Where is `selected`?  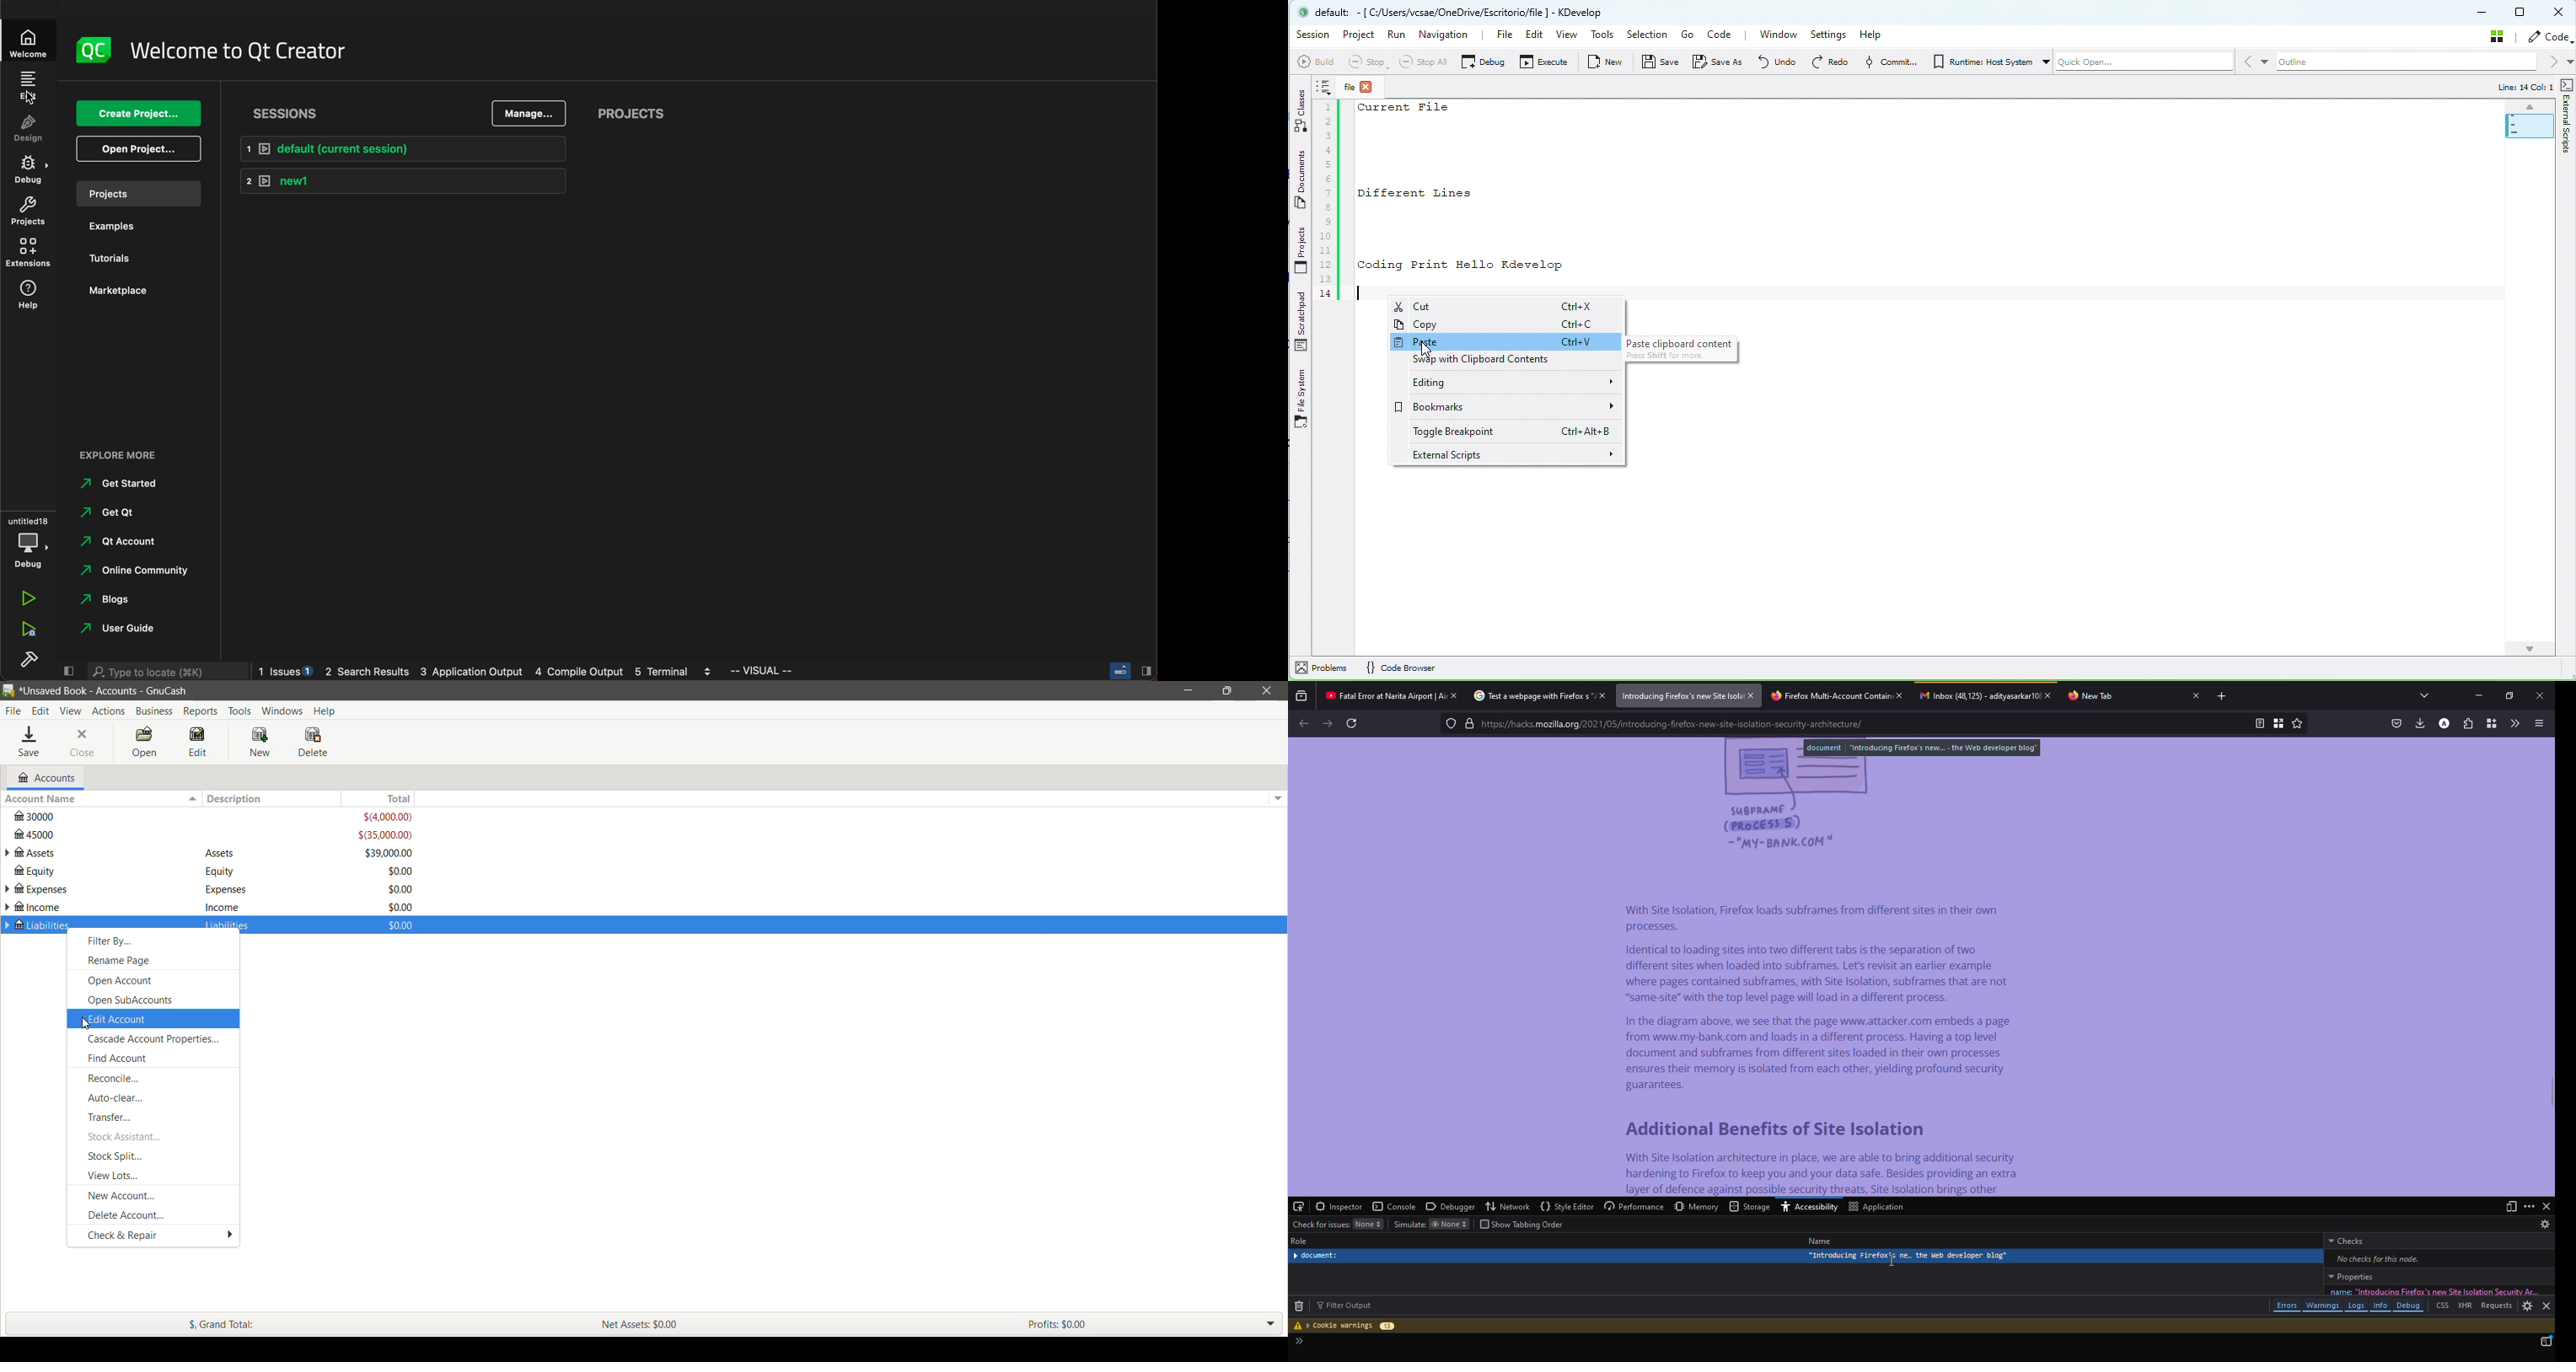 selected is located at coordinates (1808, 1256).